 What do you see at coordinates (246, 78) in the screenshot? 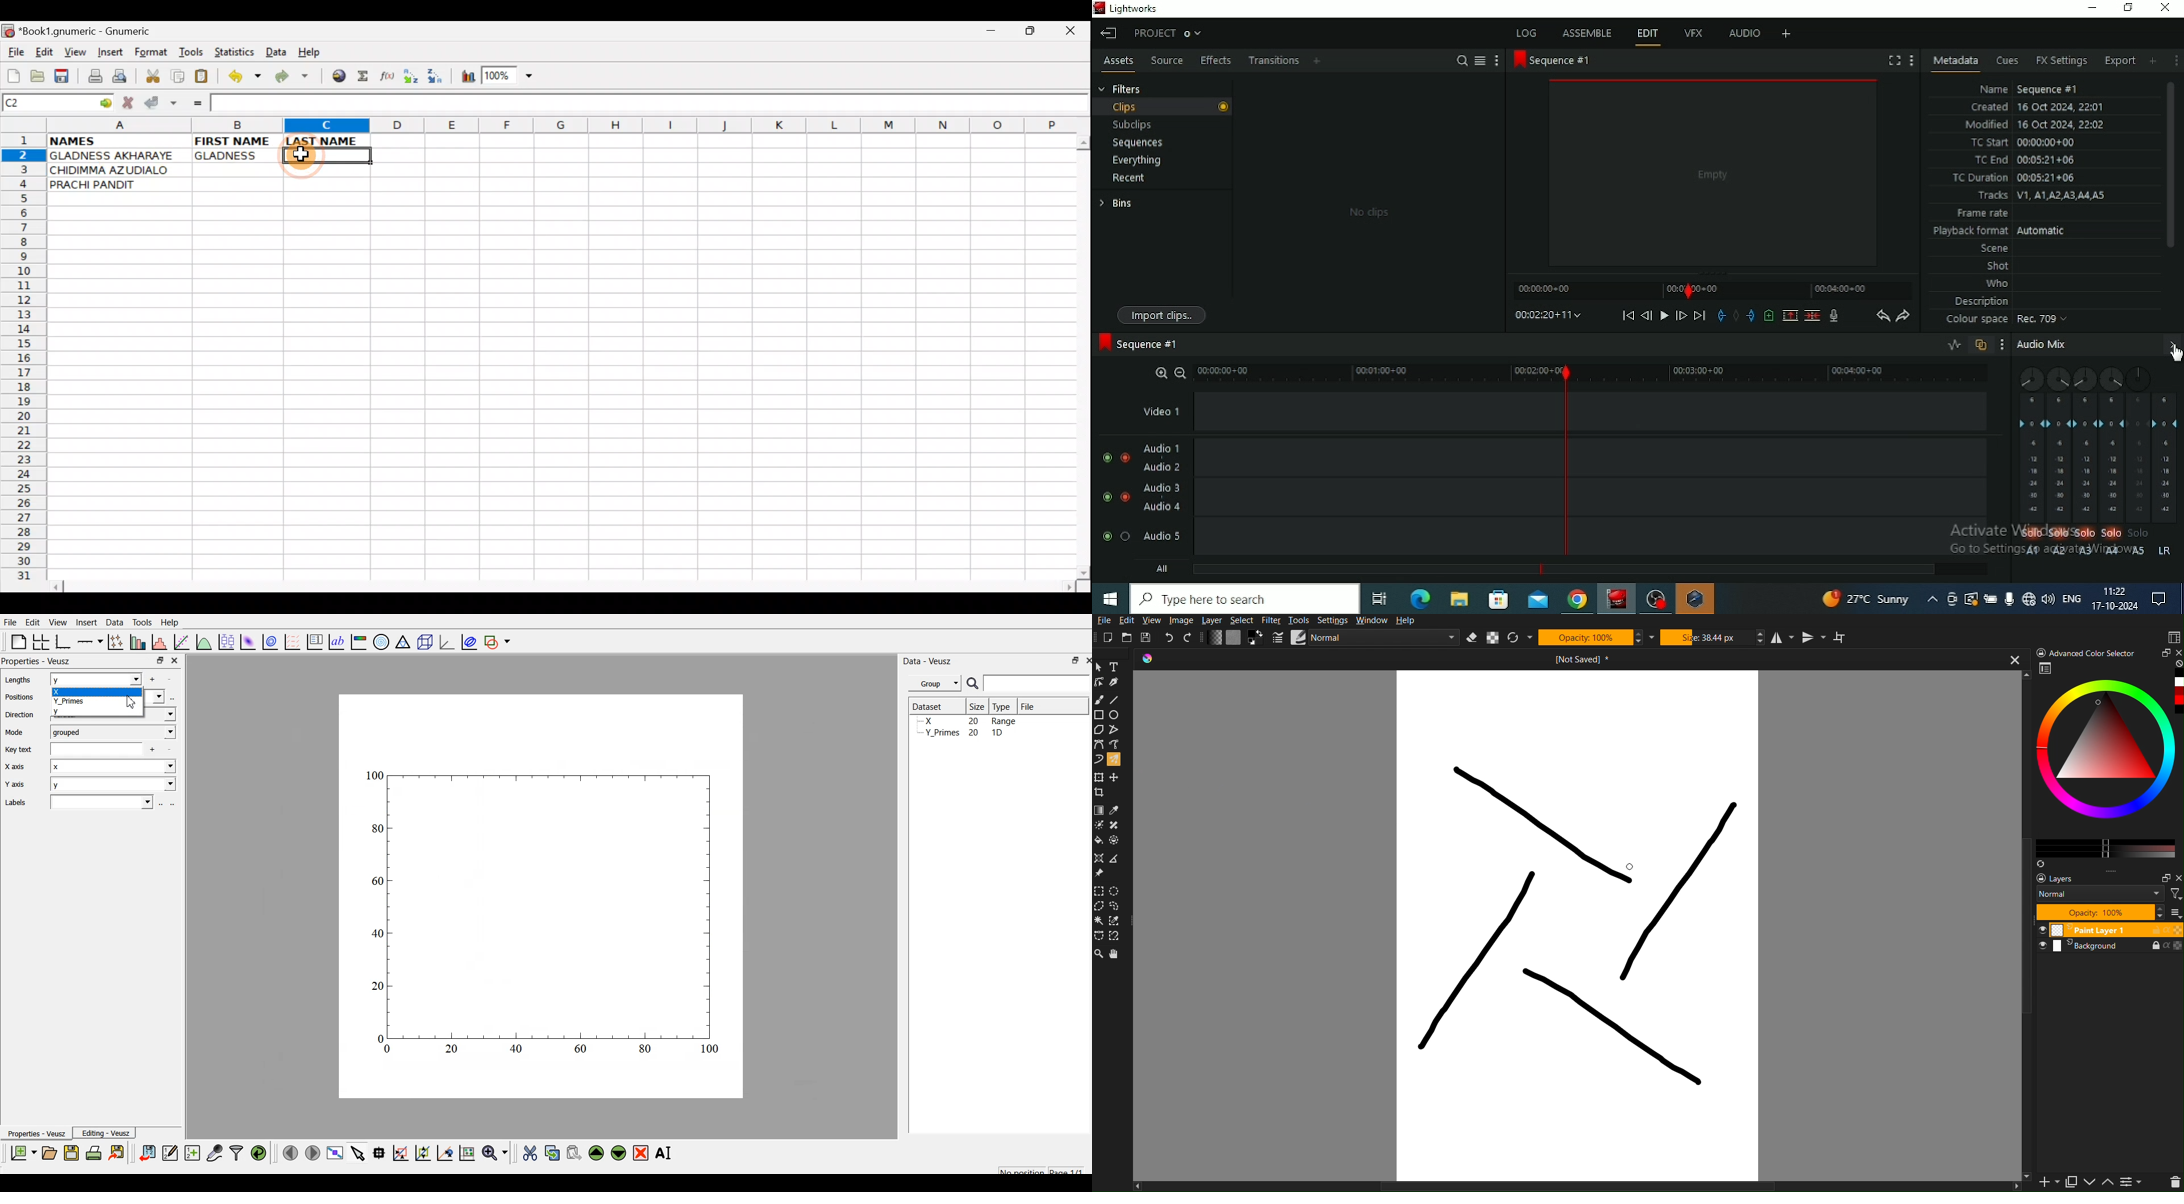
I see `Undo last action` at bounding box center [246, 78].